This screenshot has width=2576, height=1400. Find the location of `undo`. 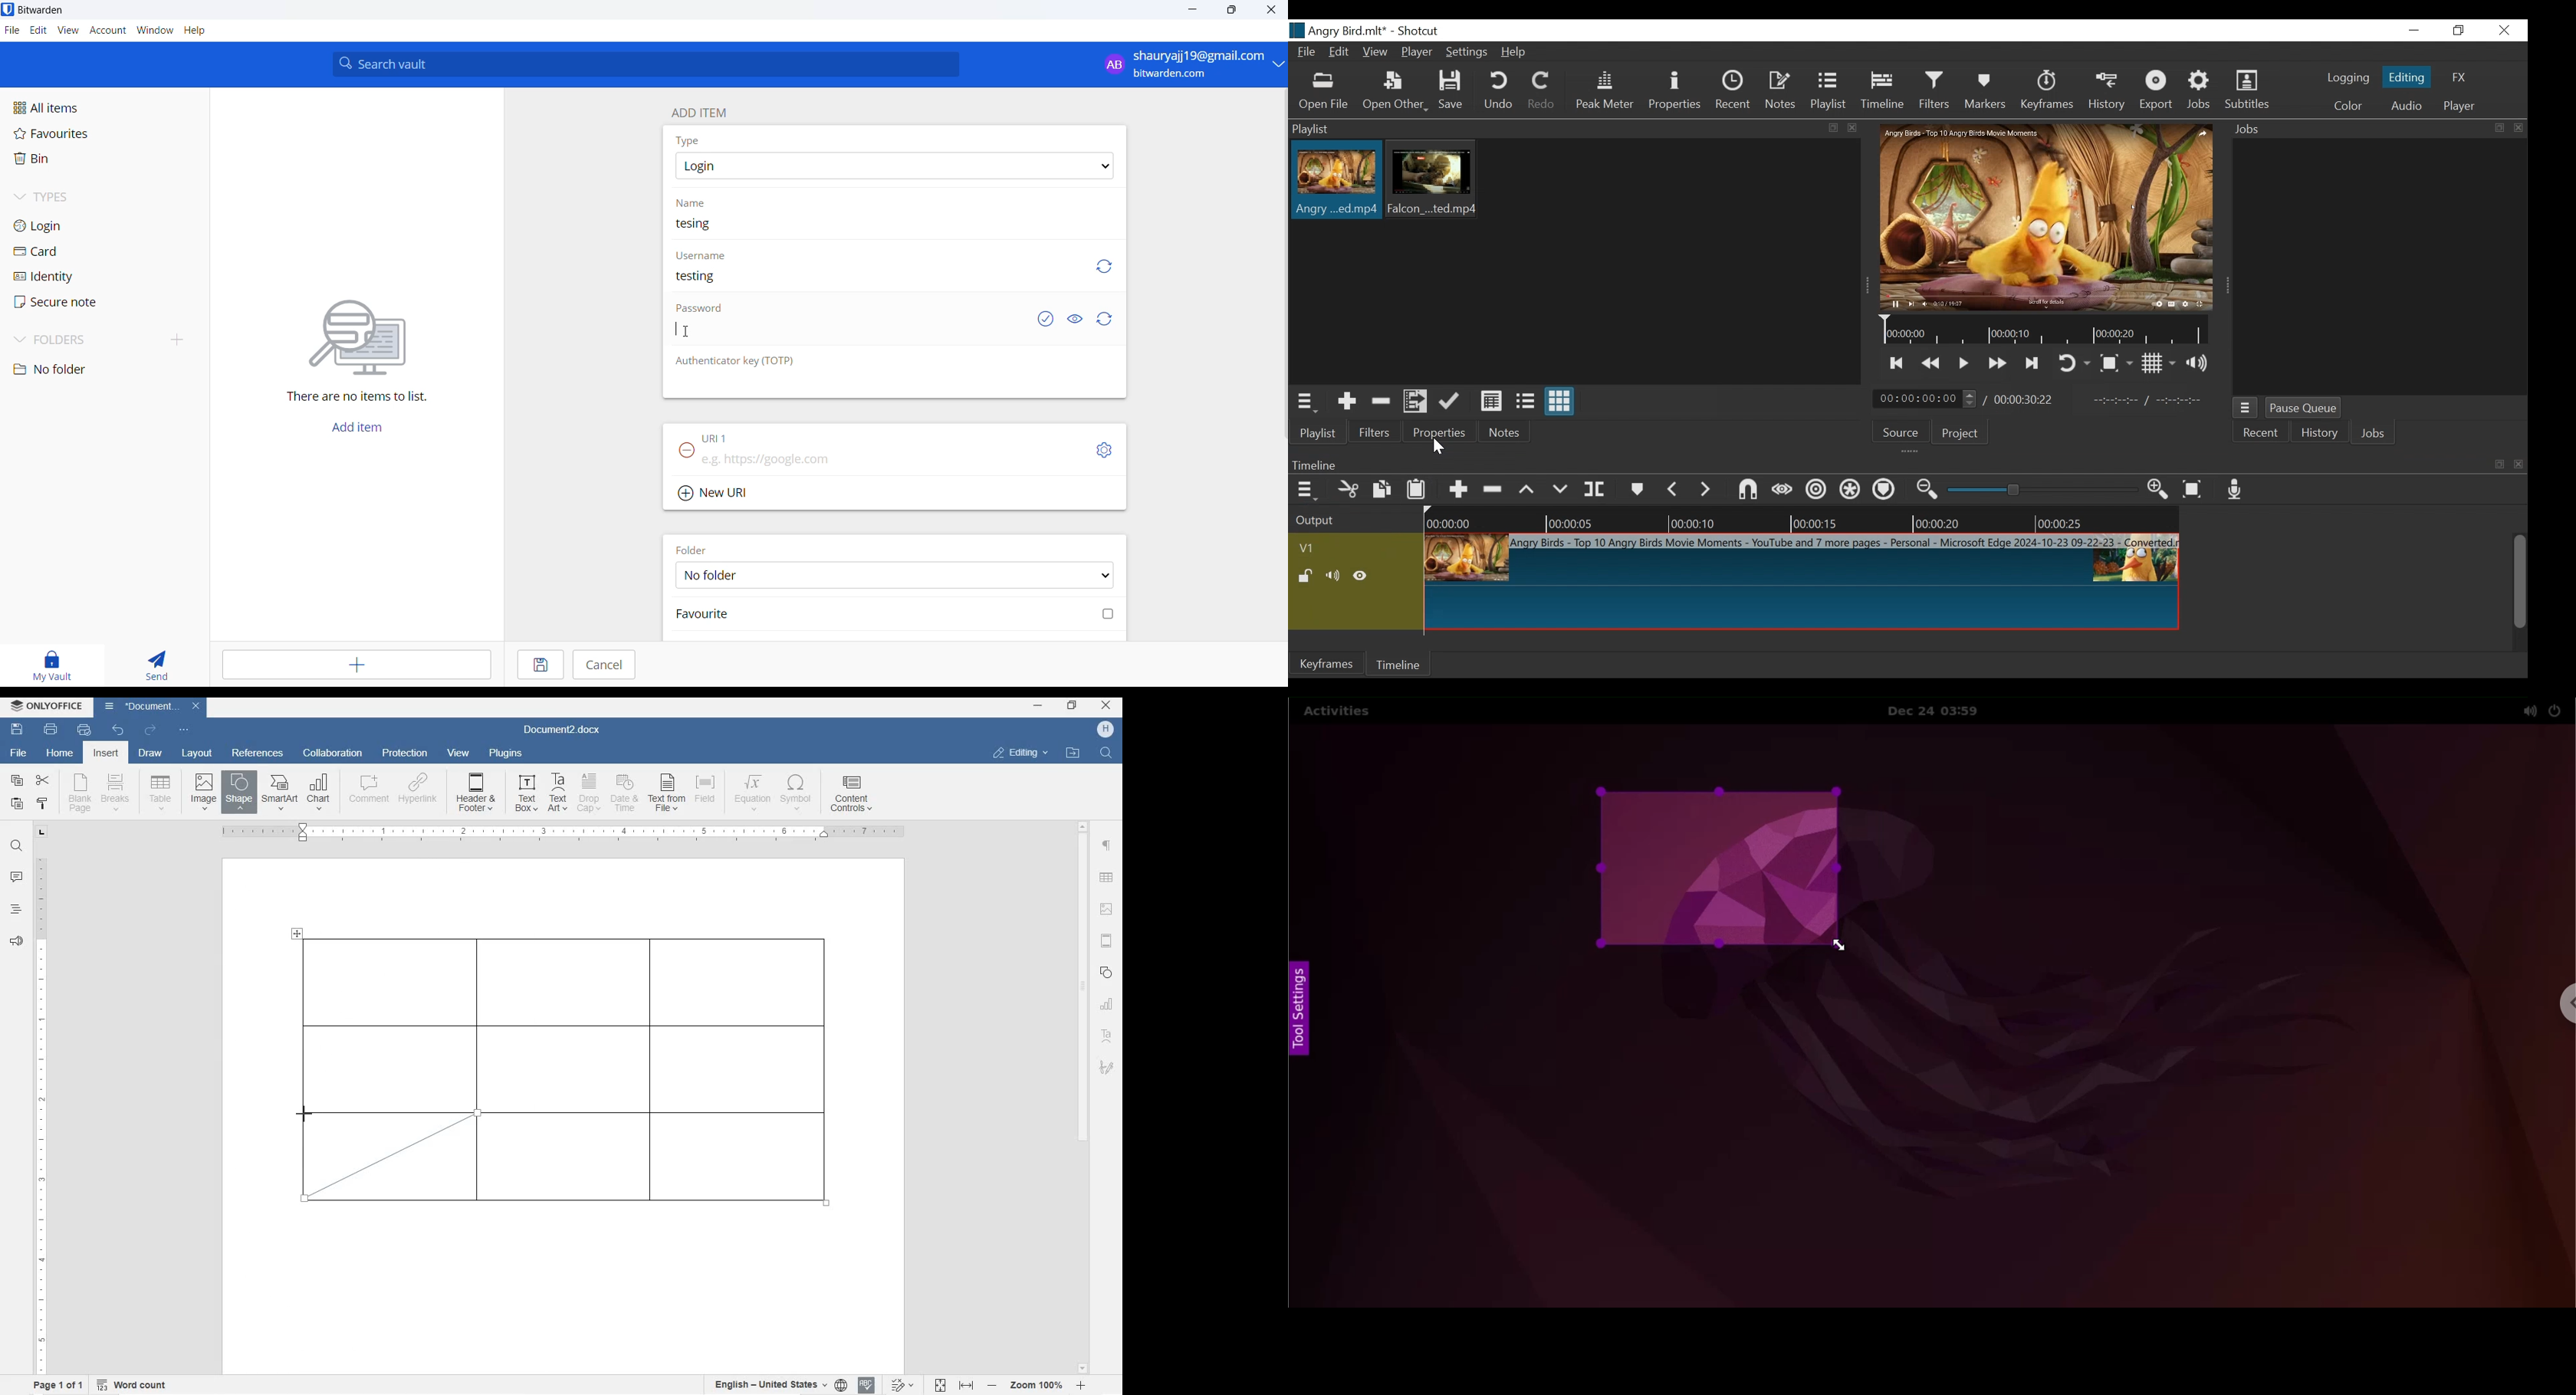

undo is located at coordinates (117, 730).